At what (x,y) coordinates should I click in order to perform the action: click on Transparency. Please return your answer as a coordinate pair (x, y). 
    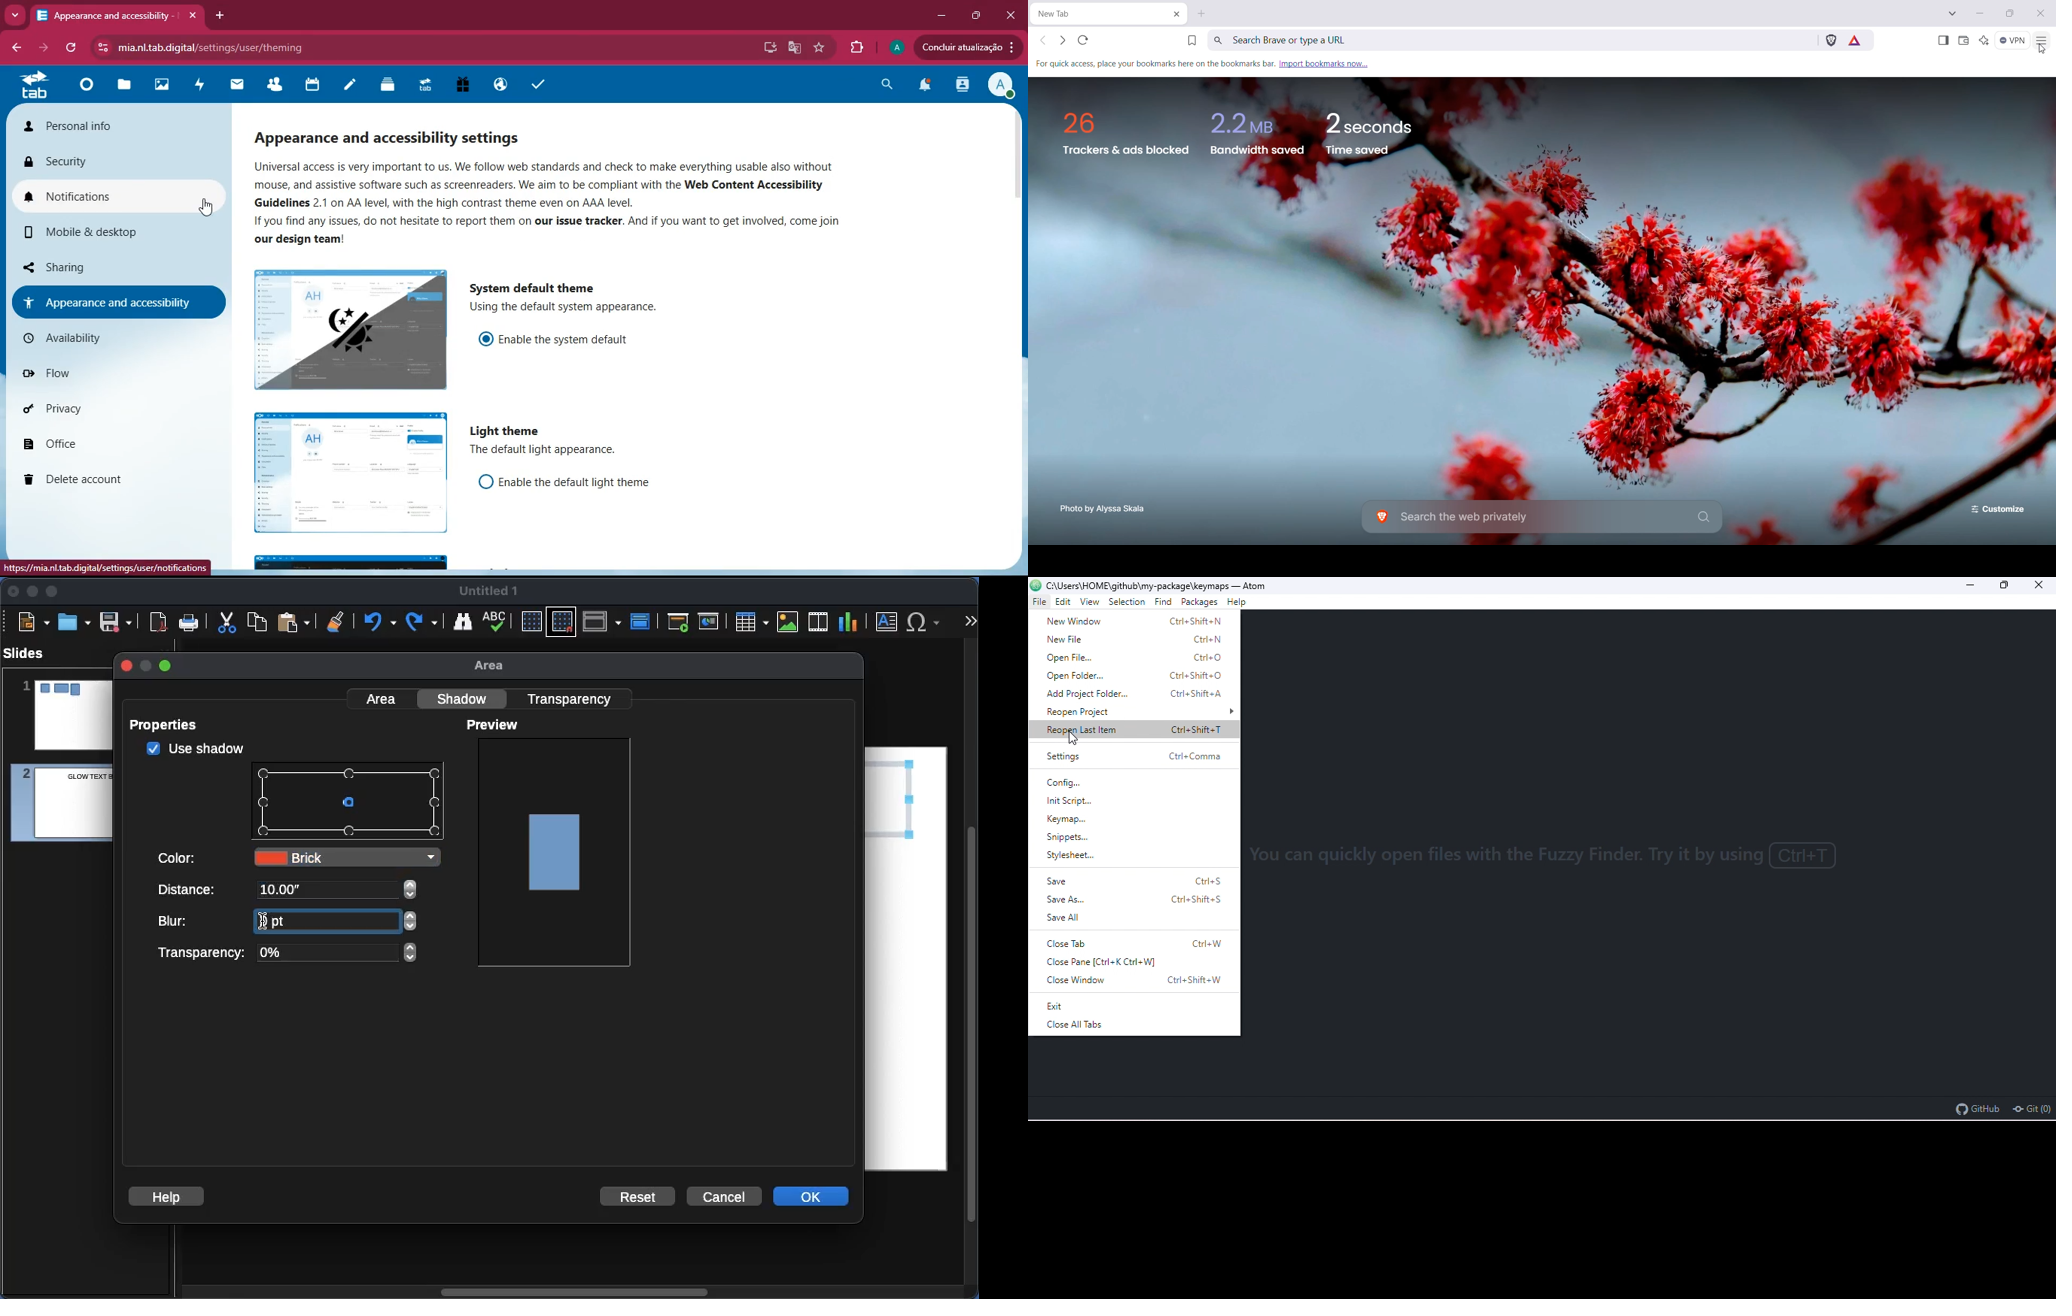
    Looking at the image, I should click on (285, 953).